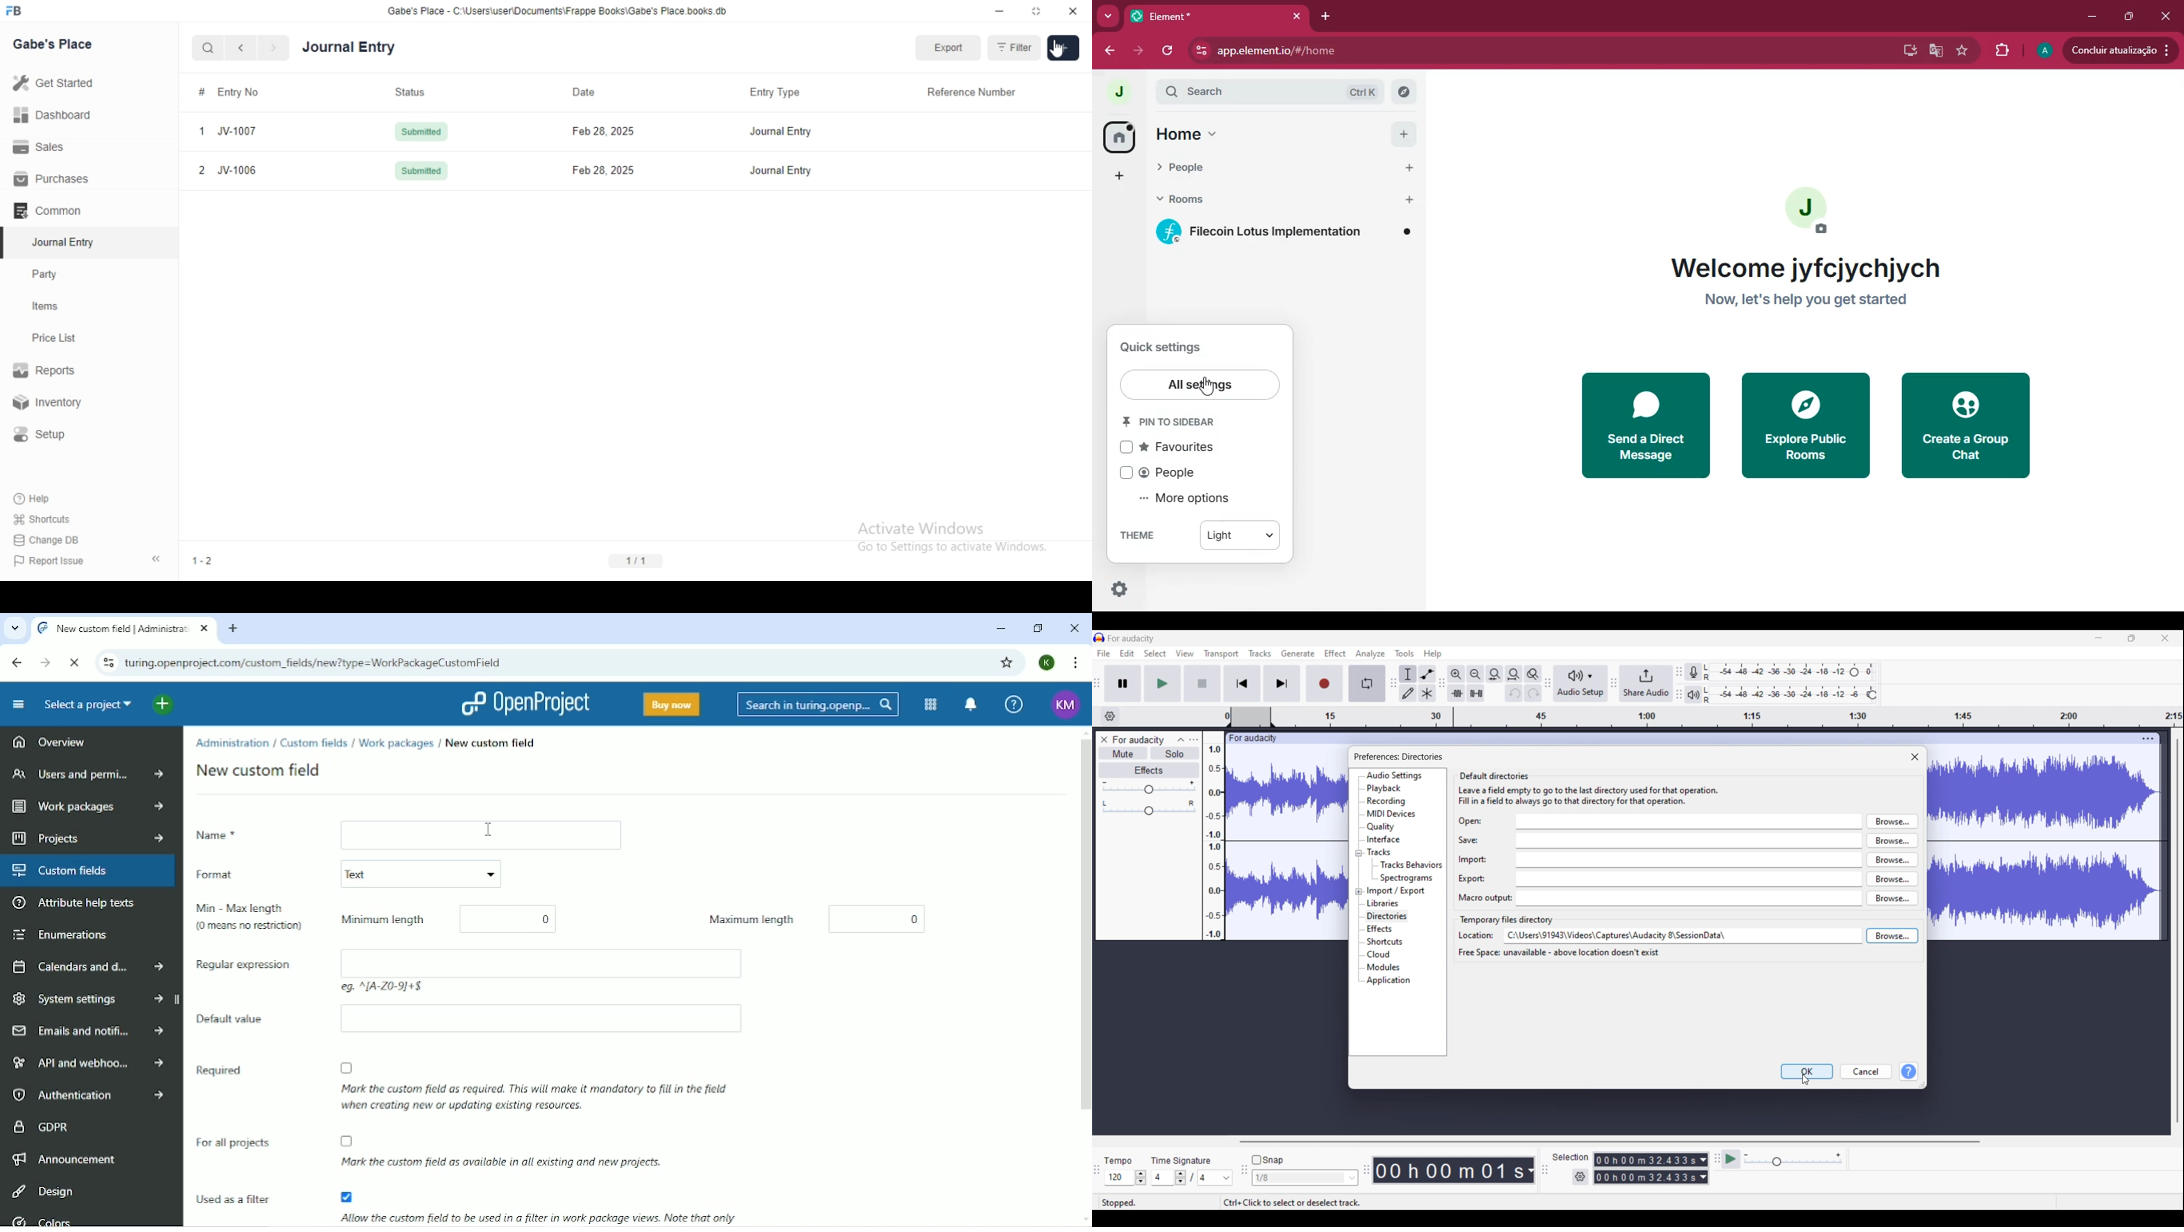  I want to click on MIDI devices, so click(1392, 814).